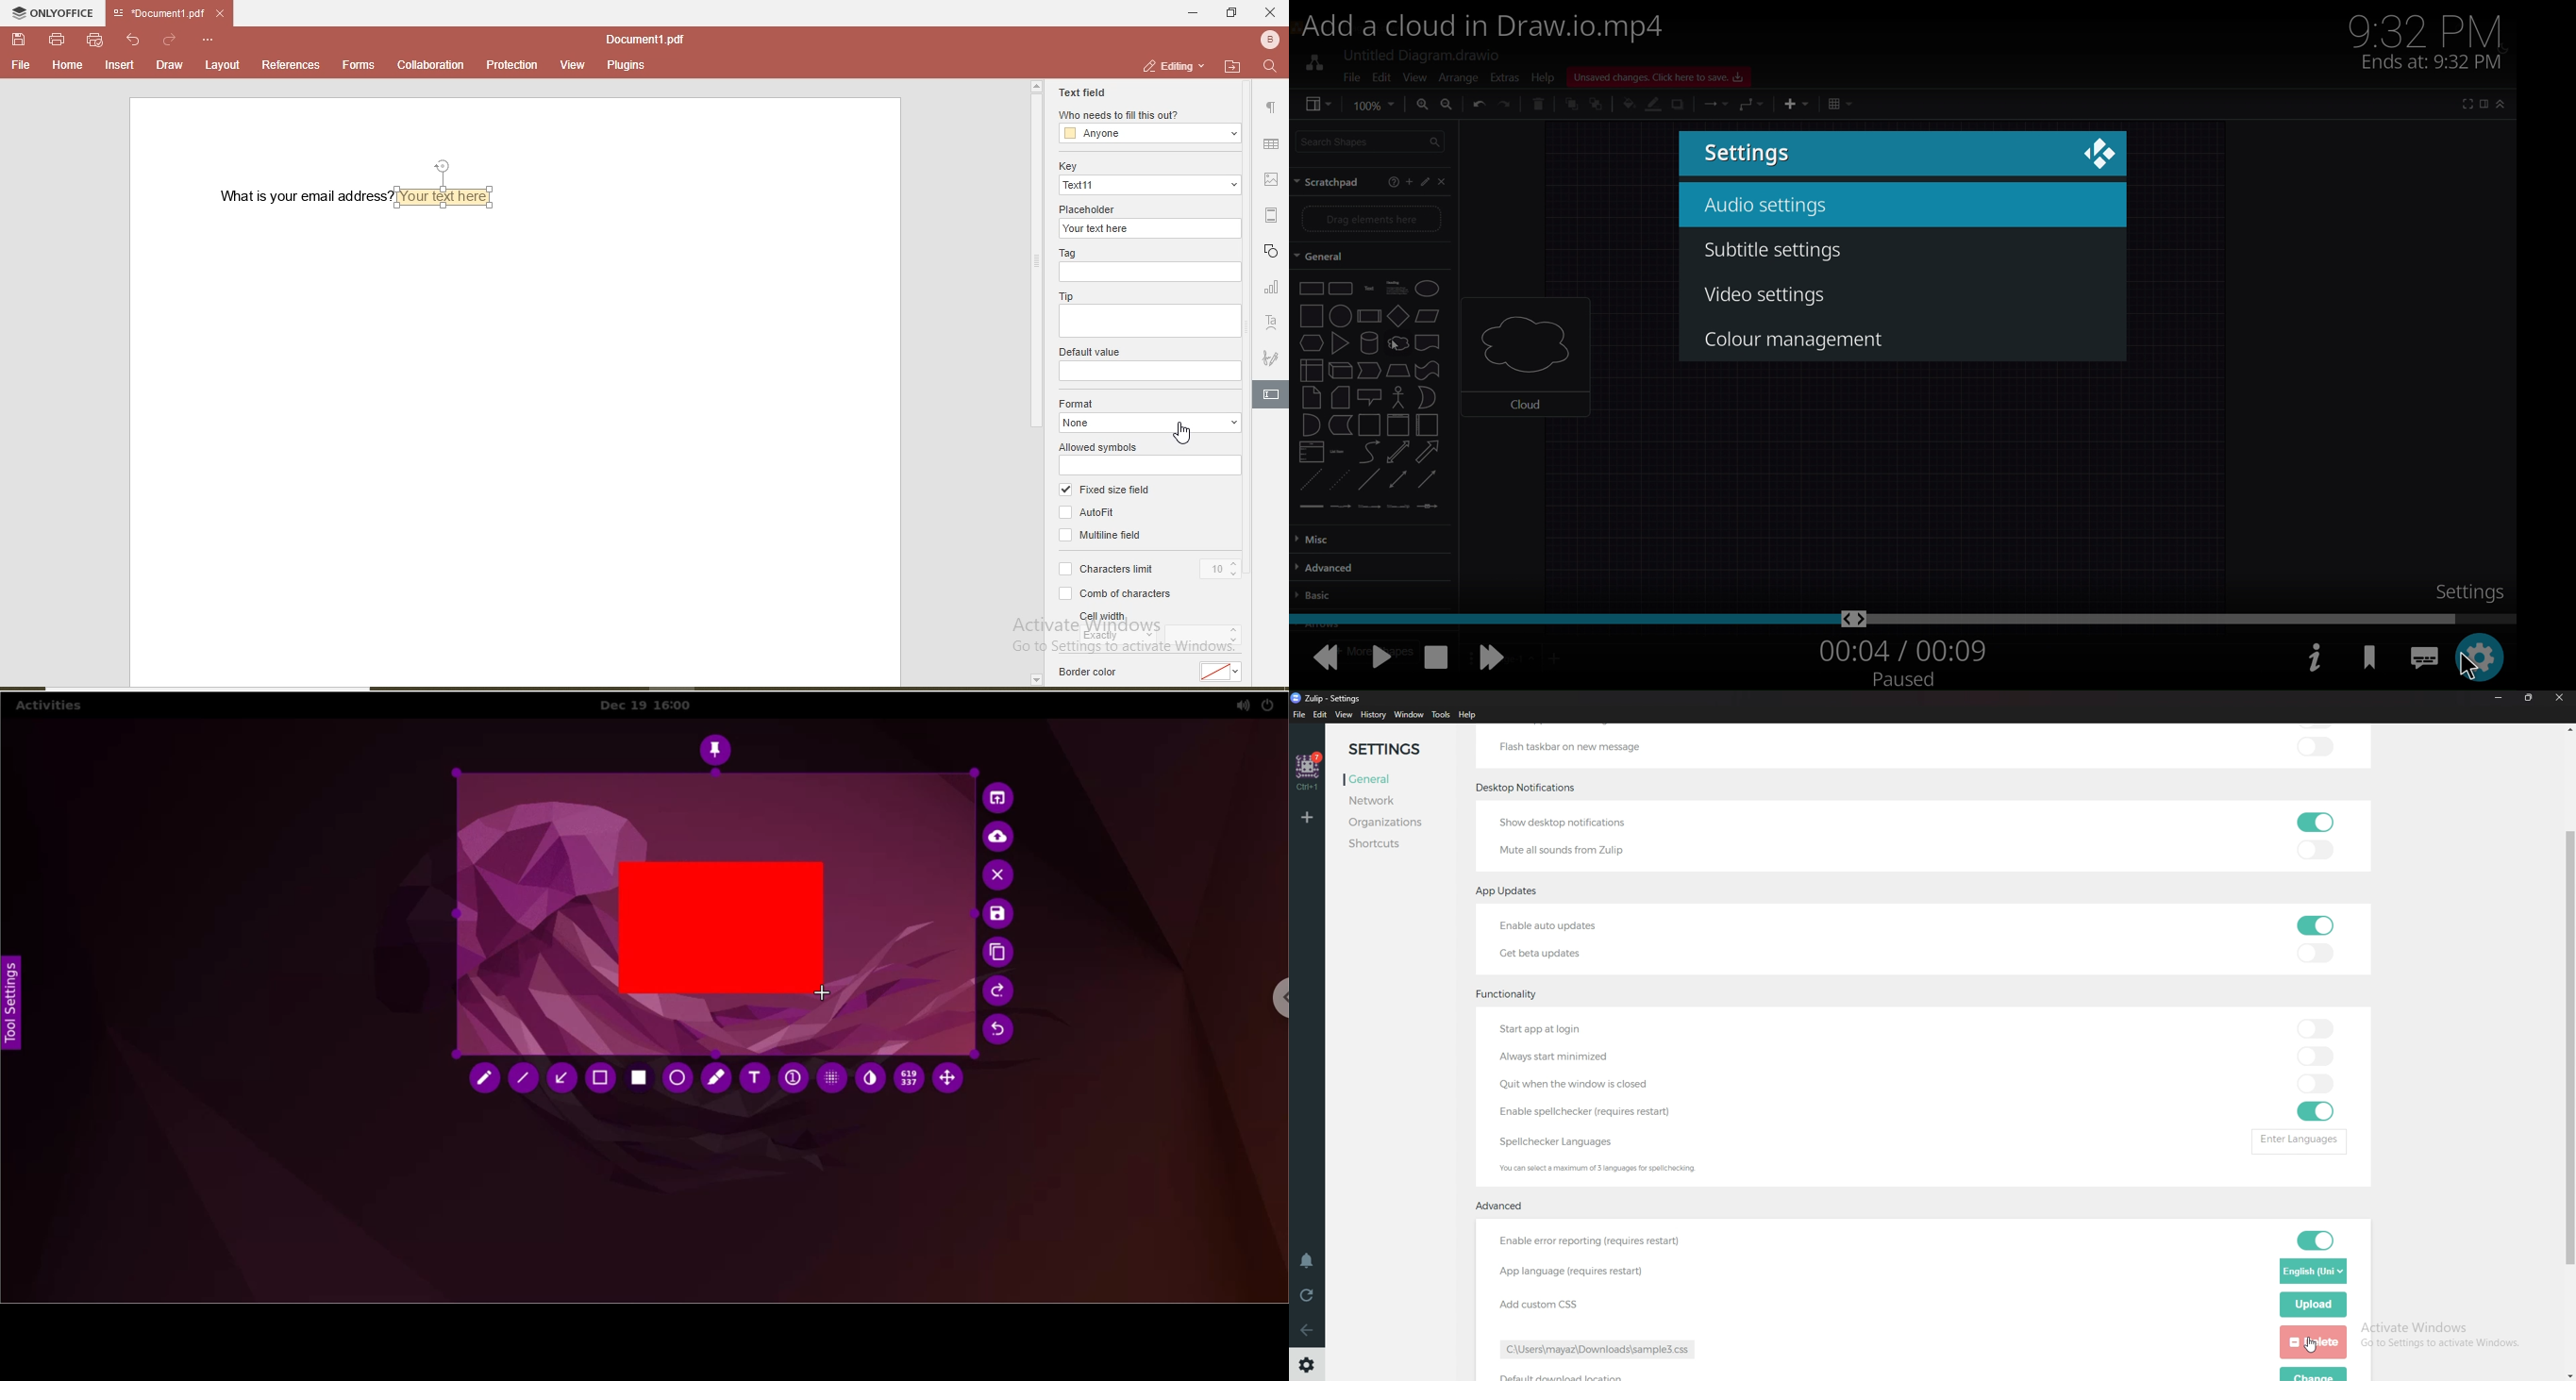 This screenshot has width=2576, height=1400. Describe the element at coordinates (2316, 1373) in the screenshot. I see `change` at that location.